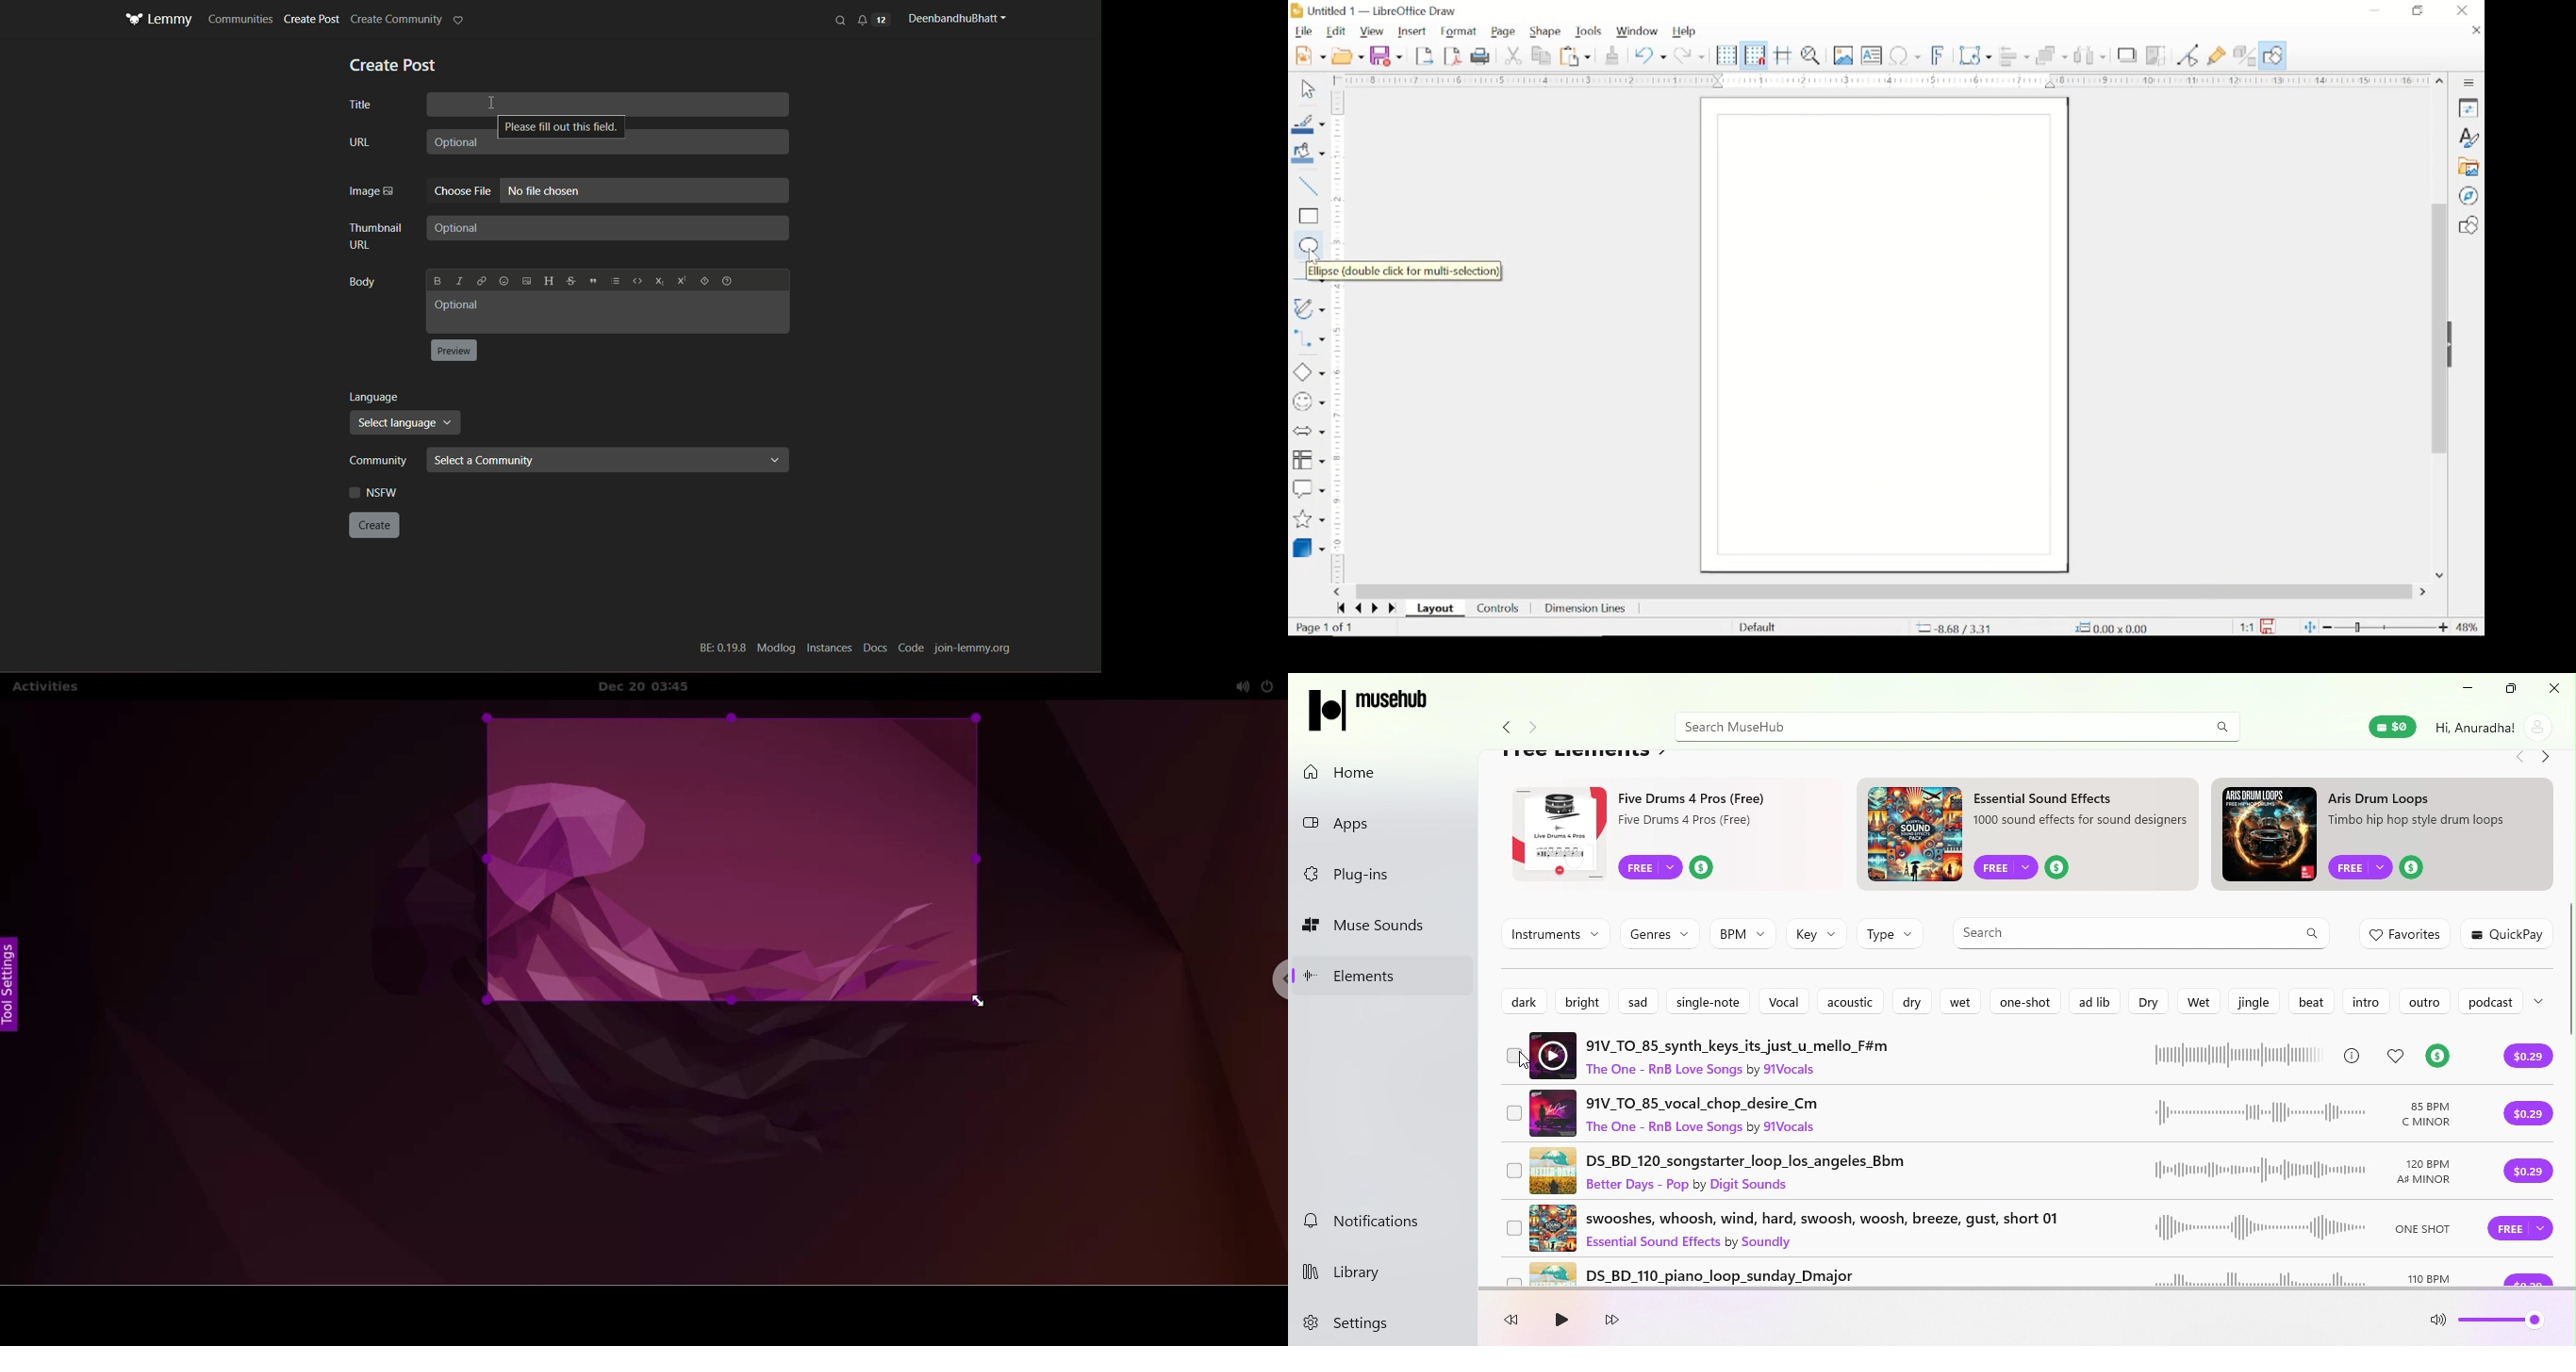 Image resolution: width=2576 pixels, height=1372 pixels. I want to click on flowchart, so click(1308, 460).